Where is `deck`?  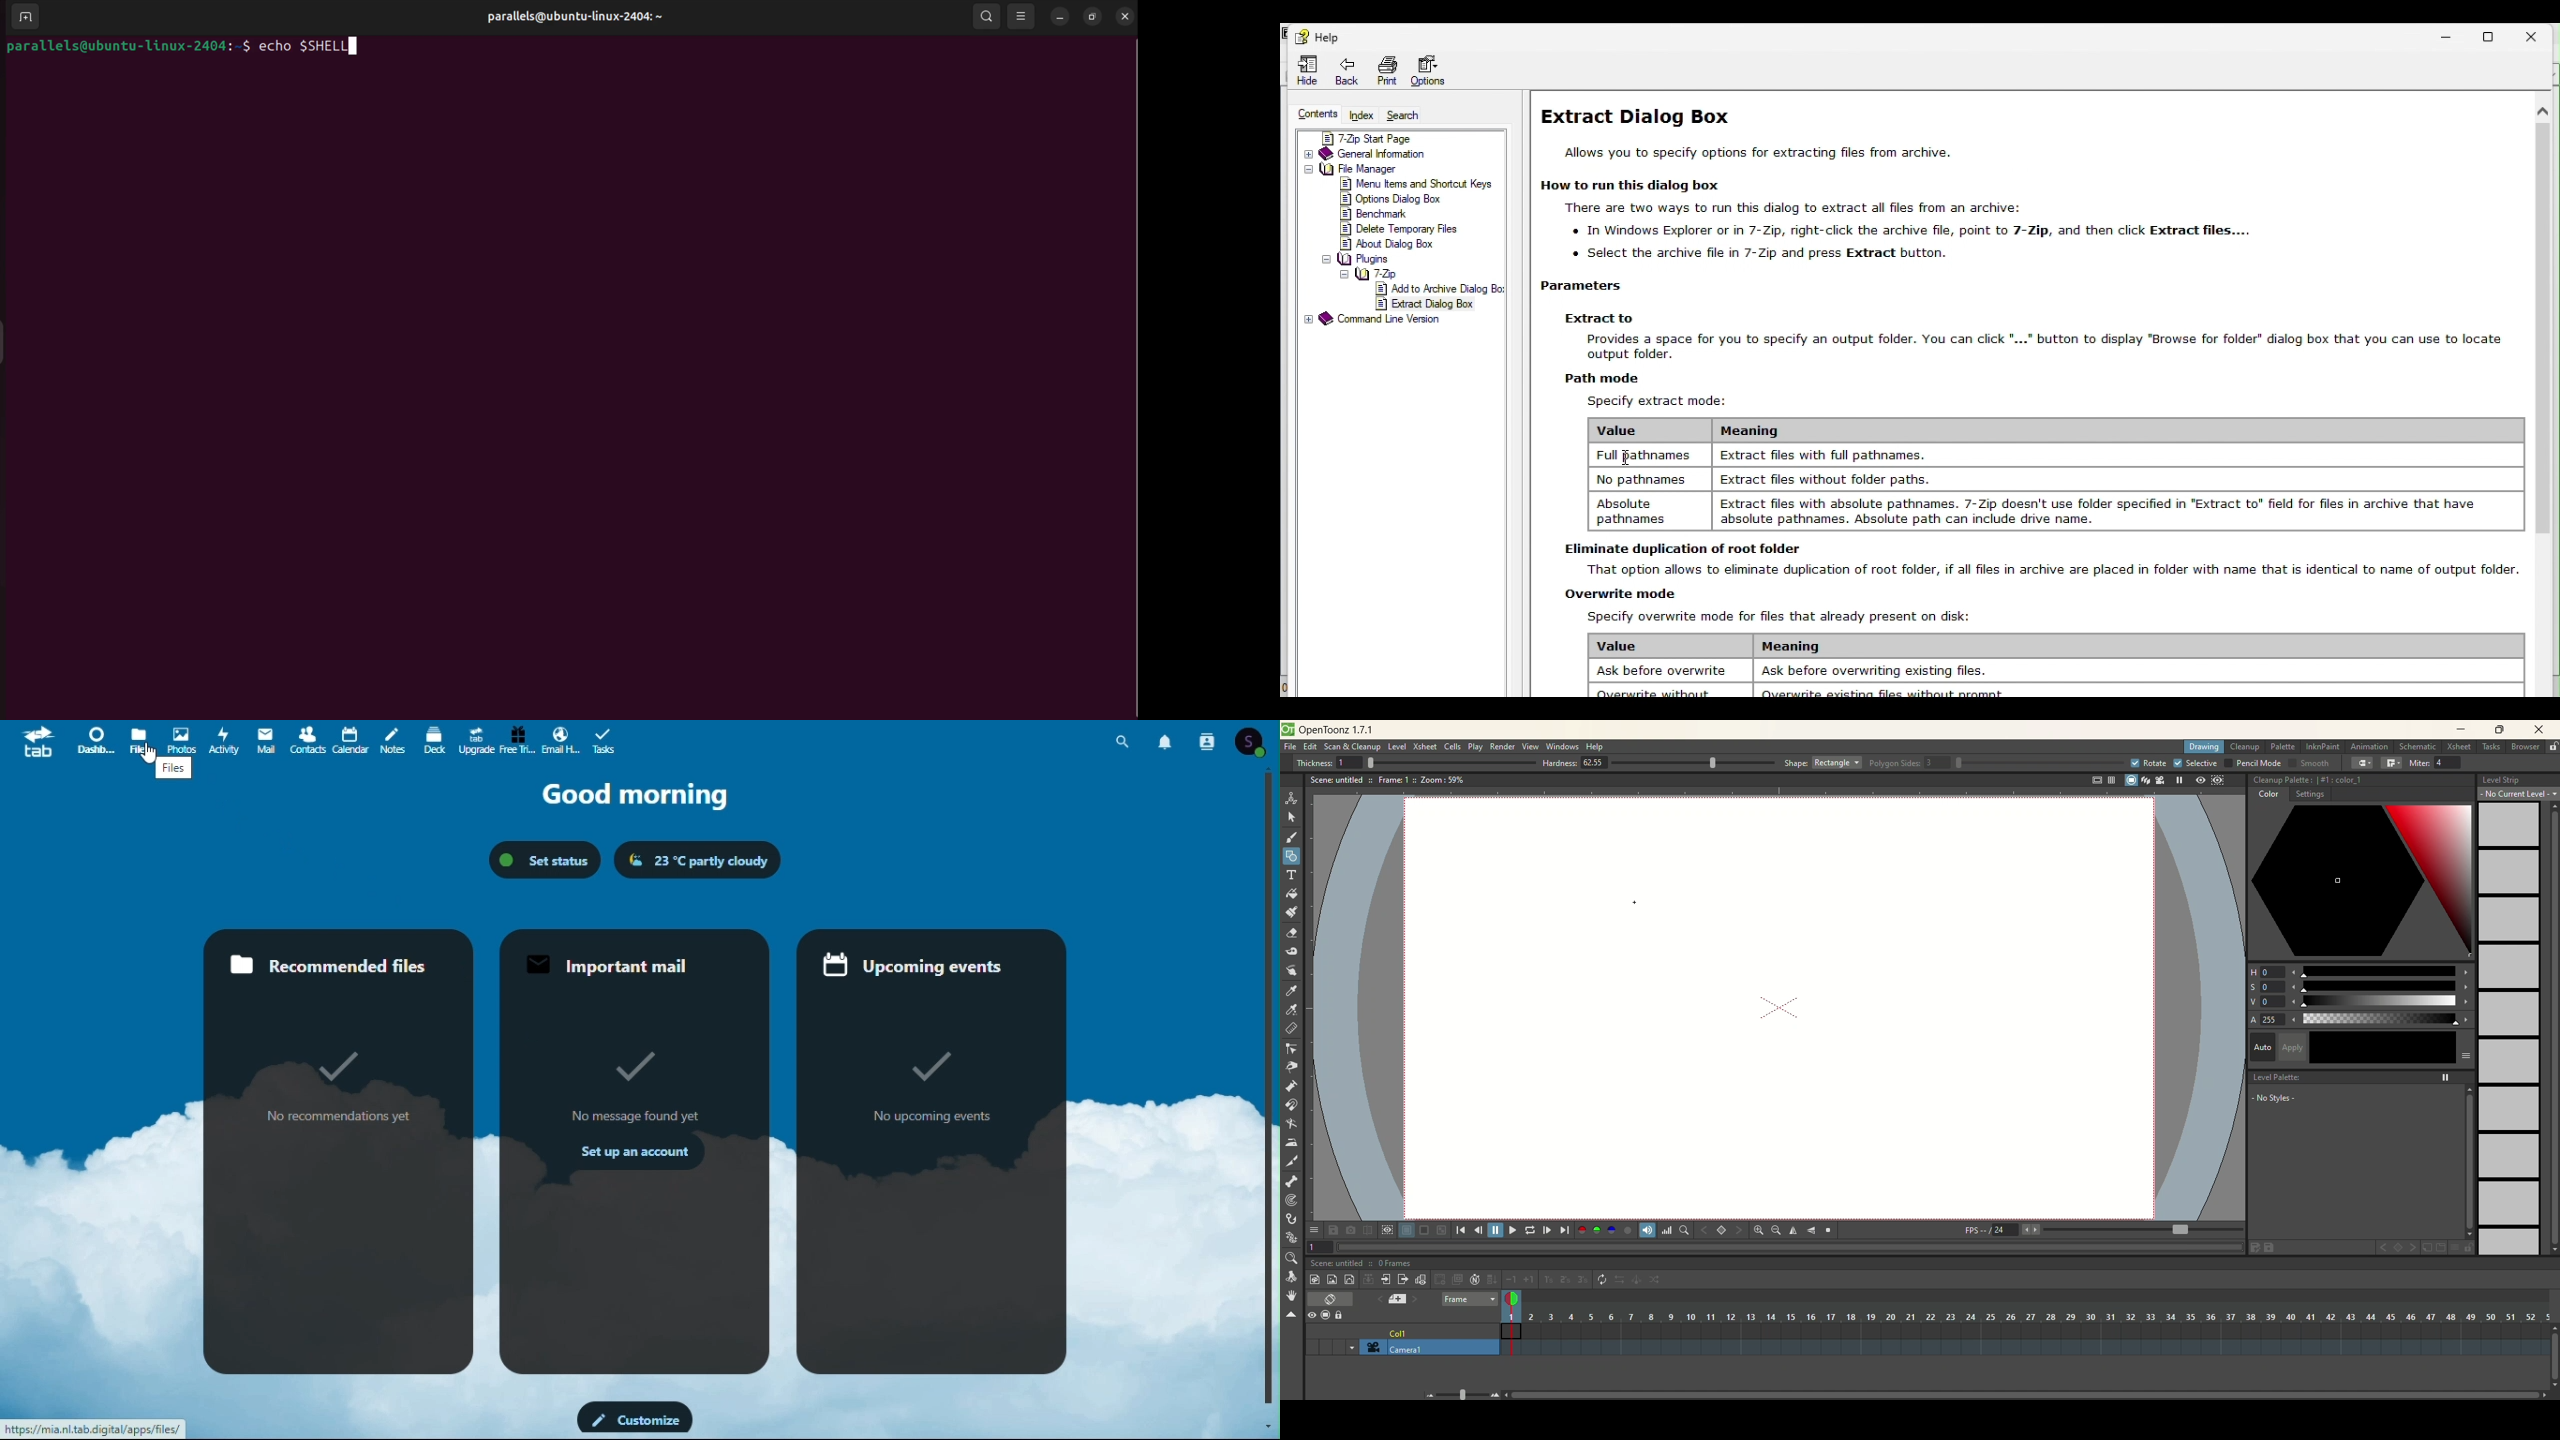 deck is located at coordinates (434, 739).